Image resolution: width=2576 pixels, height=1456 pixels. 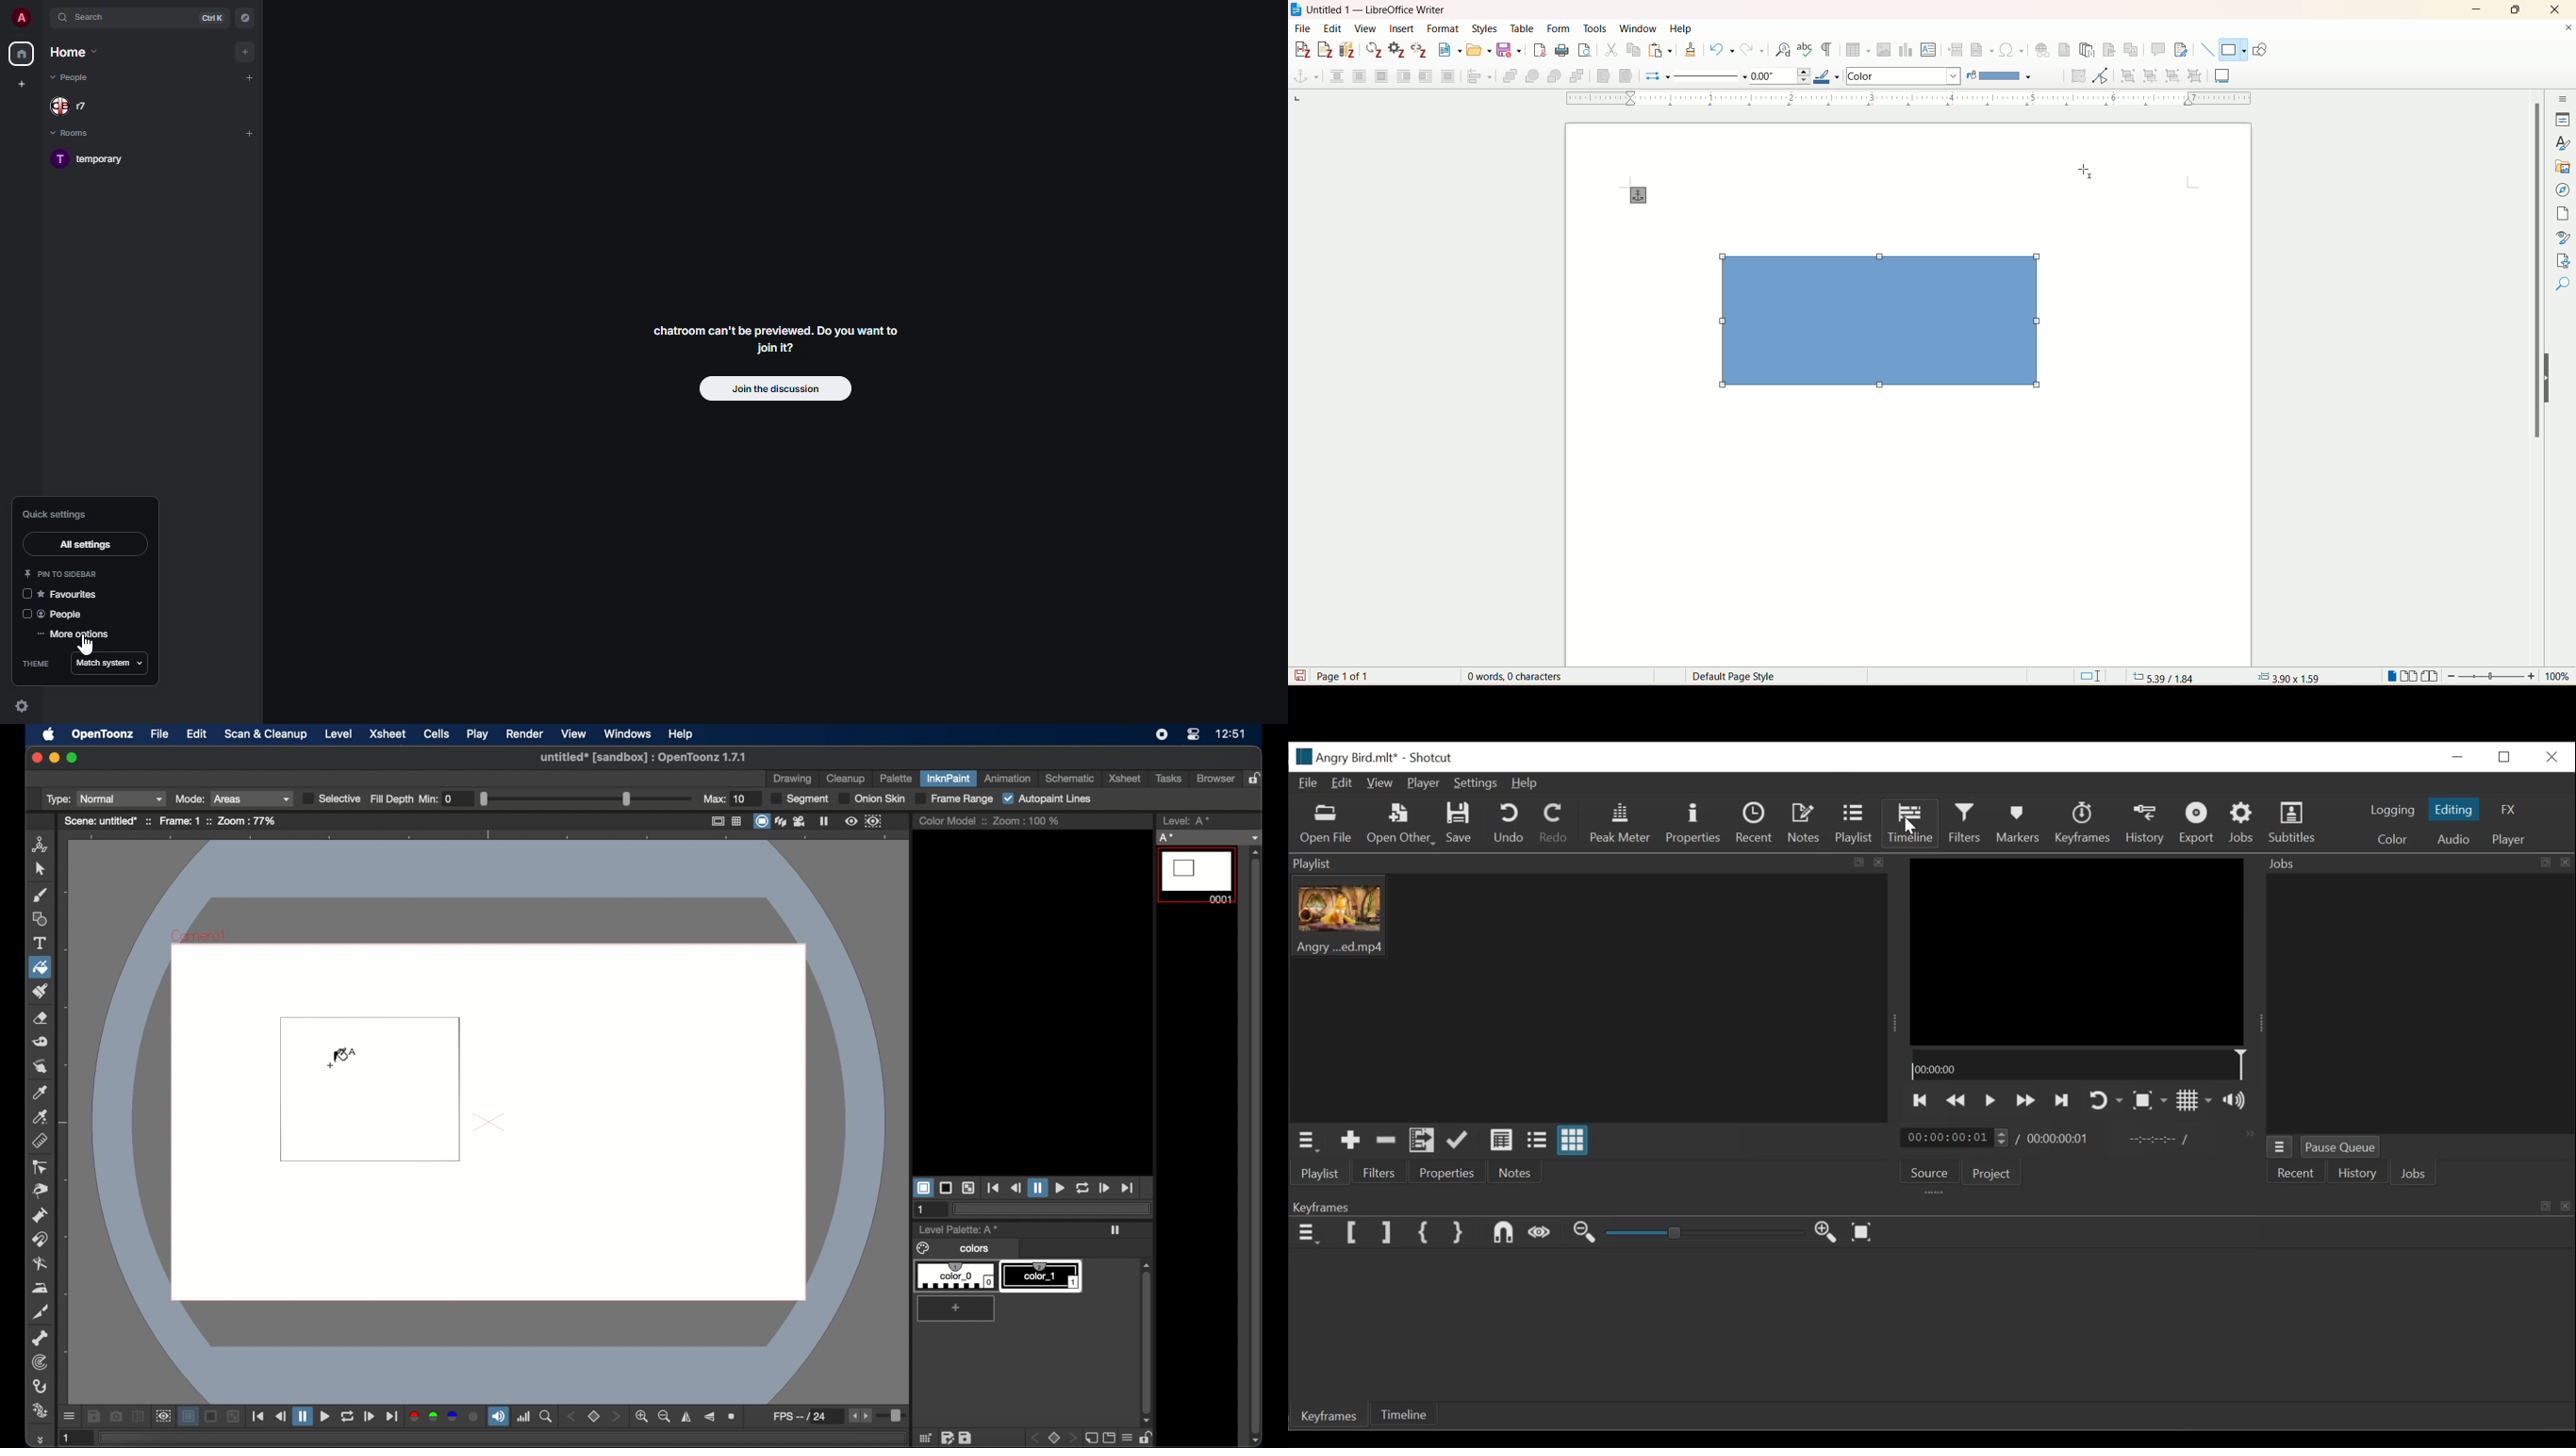 What do you see at coordinates (267, 734) in the screenshot?
I see `scan and cleanup` at bounding box center [267, 734].